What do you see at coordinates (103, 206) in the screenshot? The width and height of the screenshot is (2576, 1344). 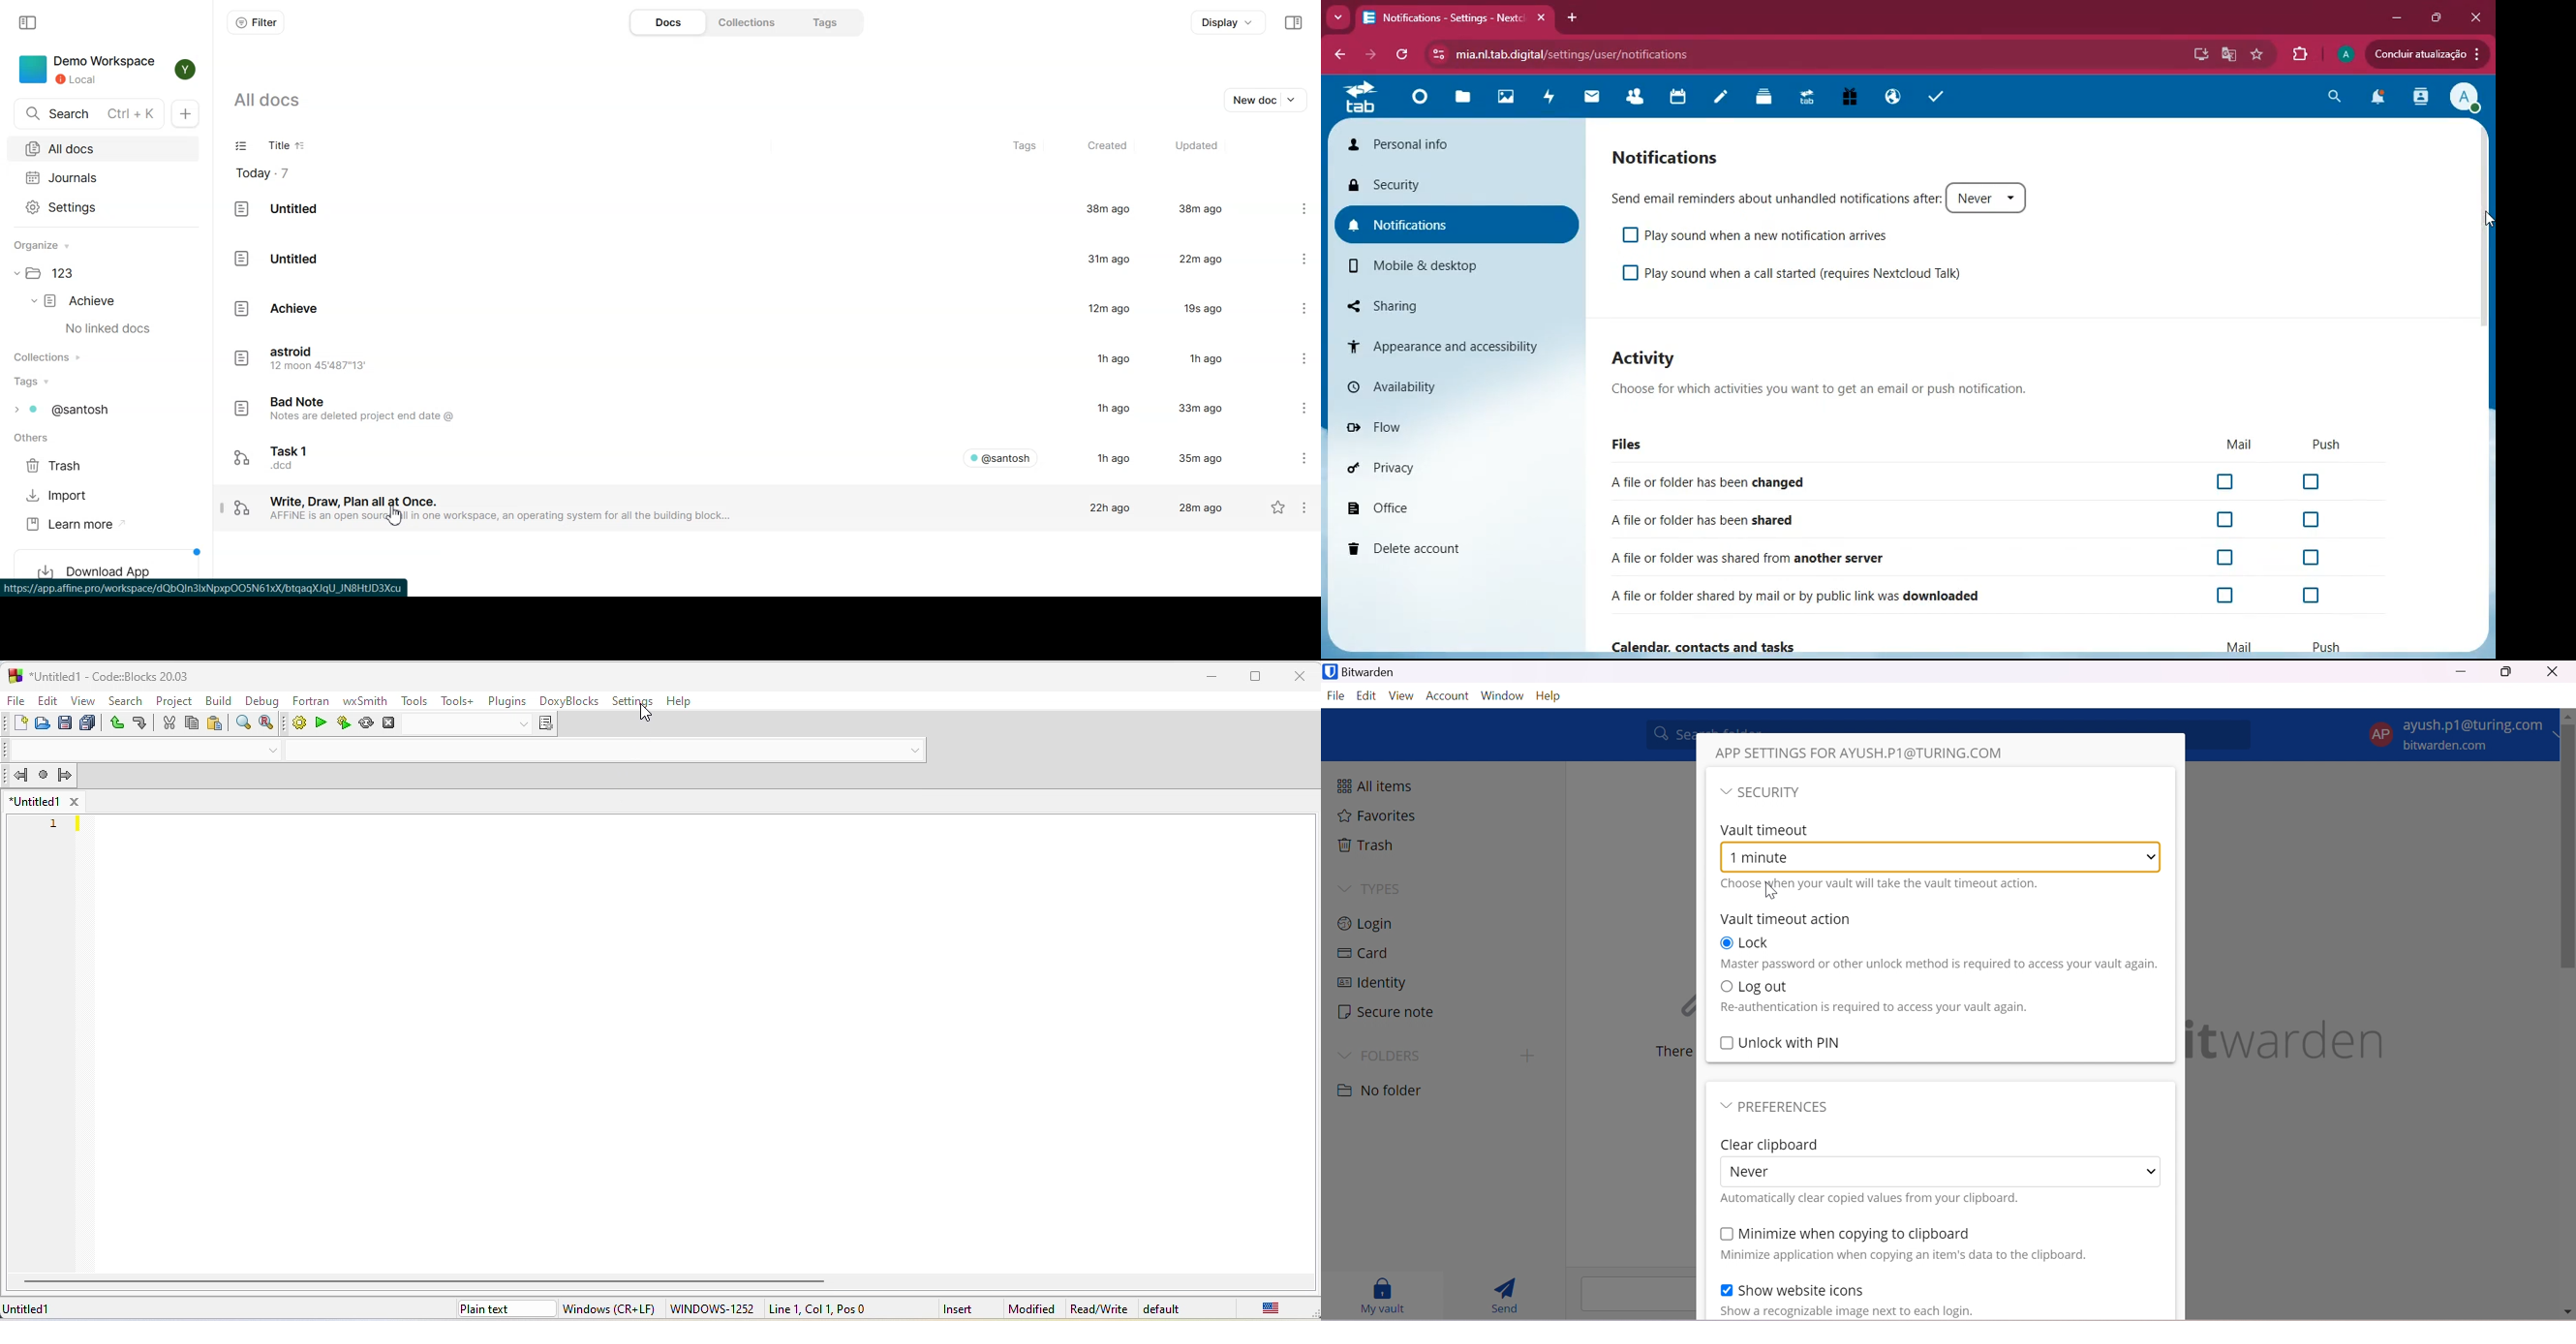 I see `Settings` at bounding box center [103, 206].